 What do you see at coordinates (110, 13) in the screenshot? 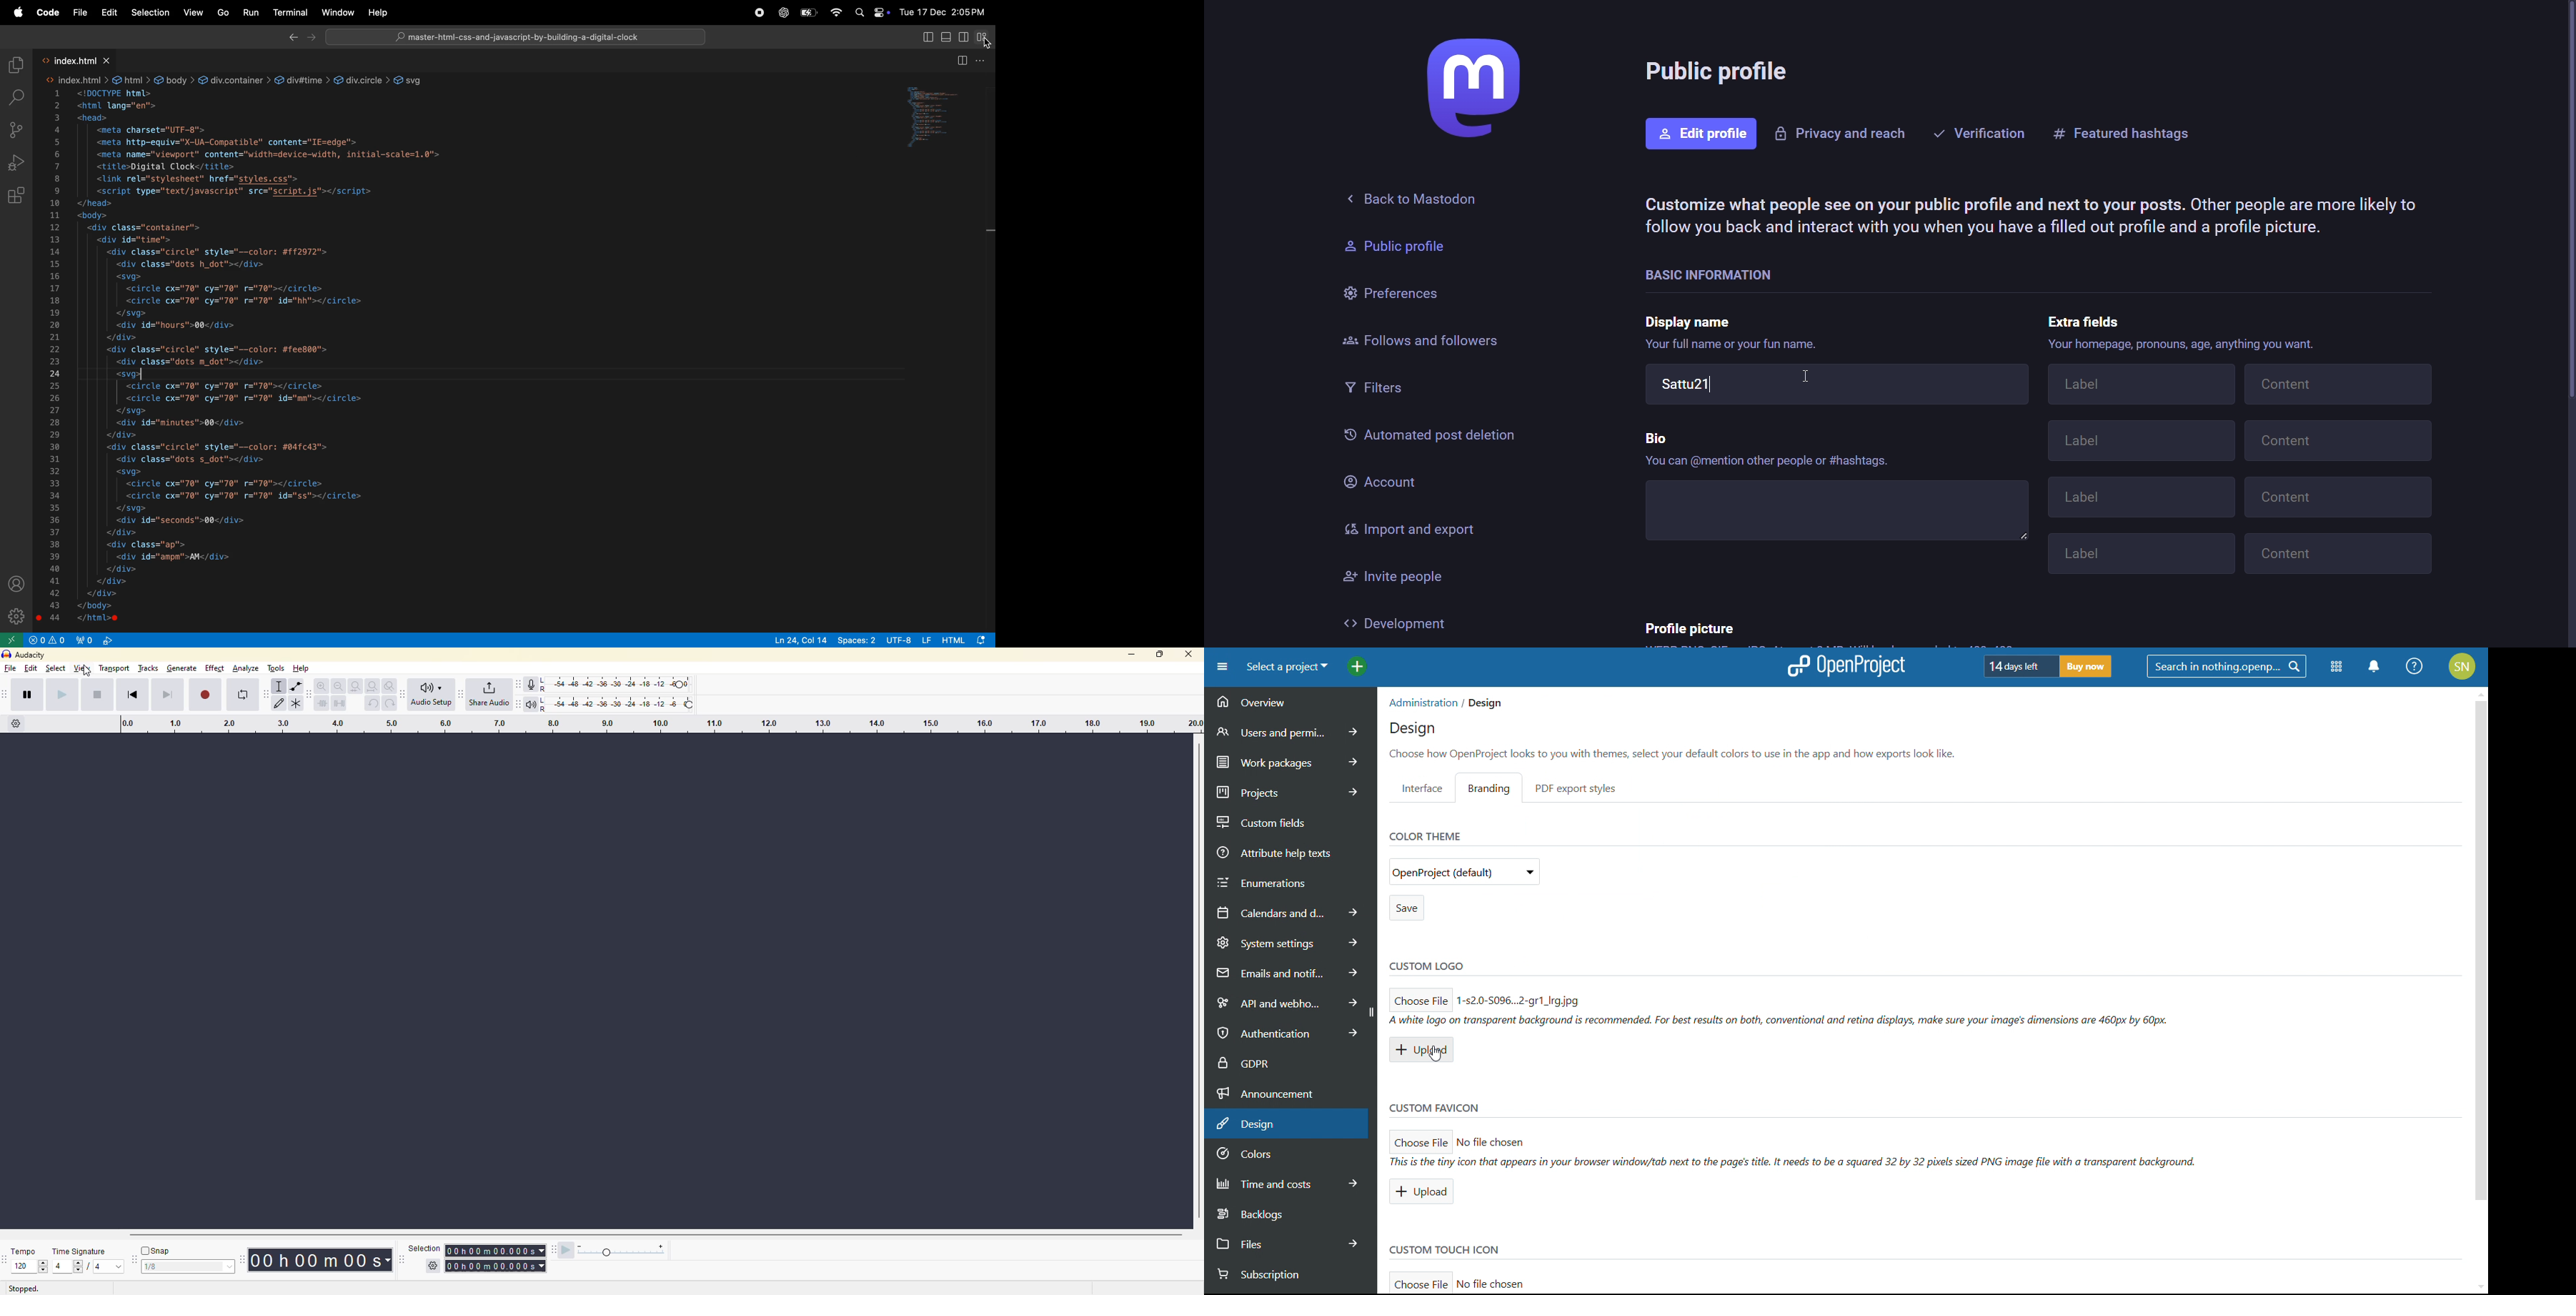
I see `edit` at bounding box center [110, 13].